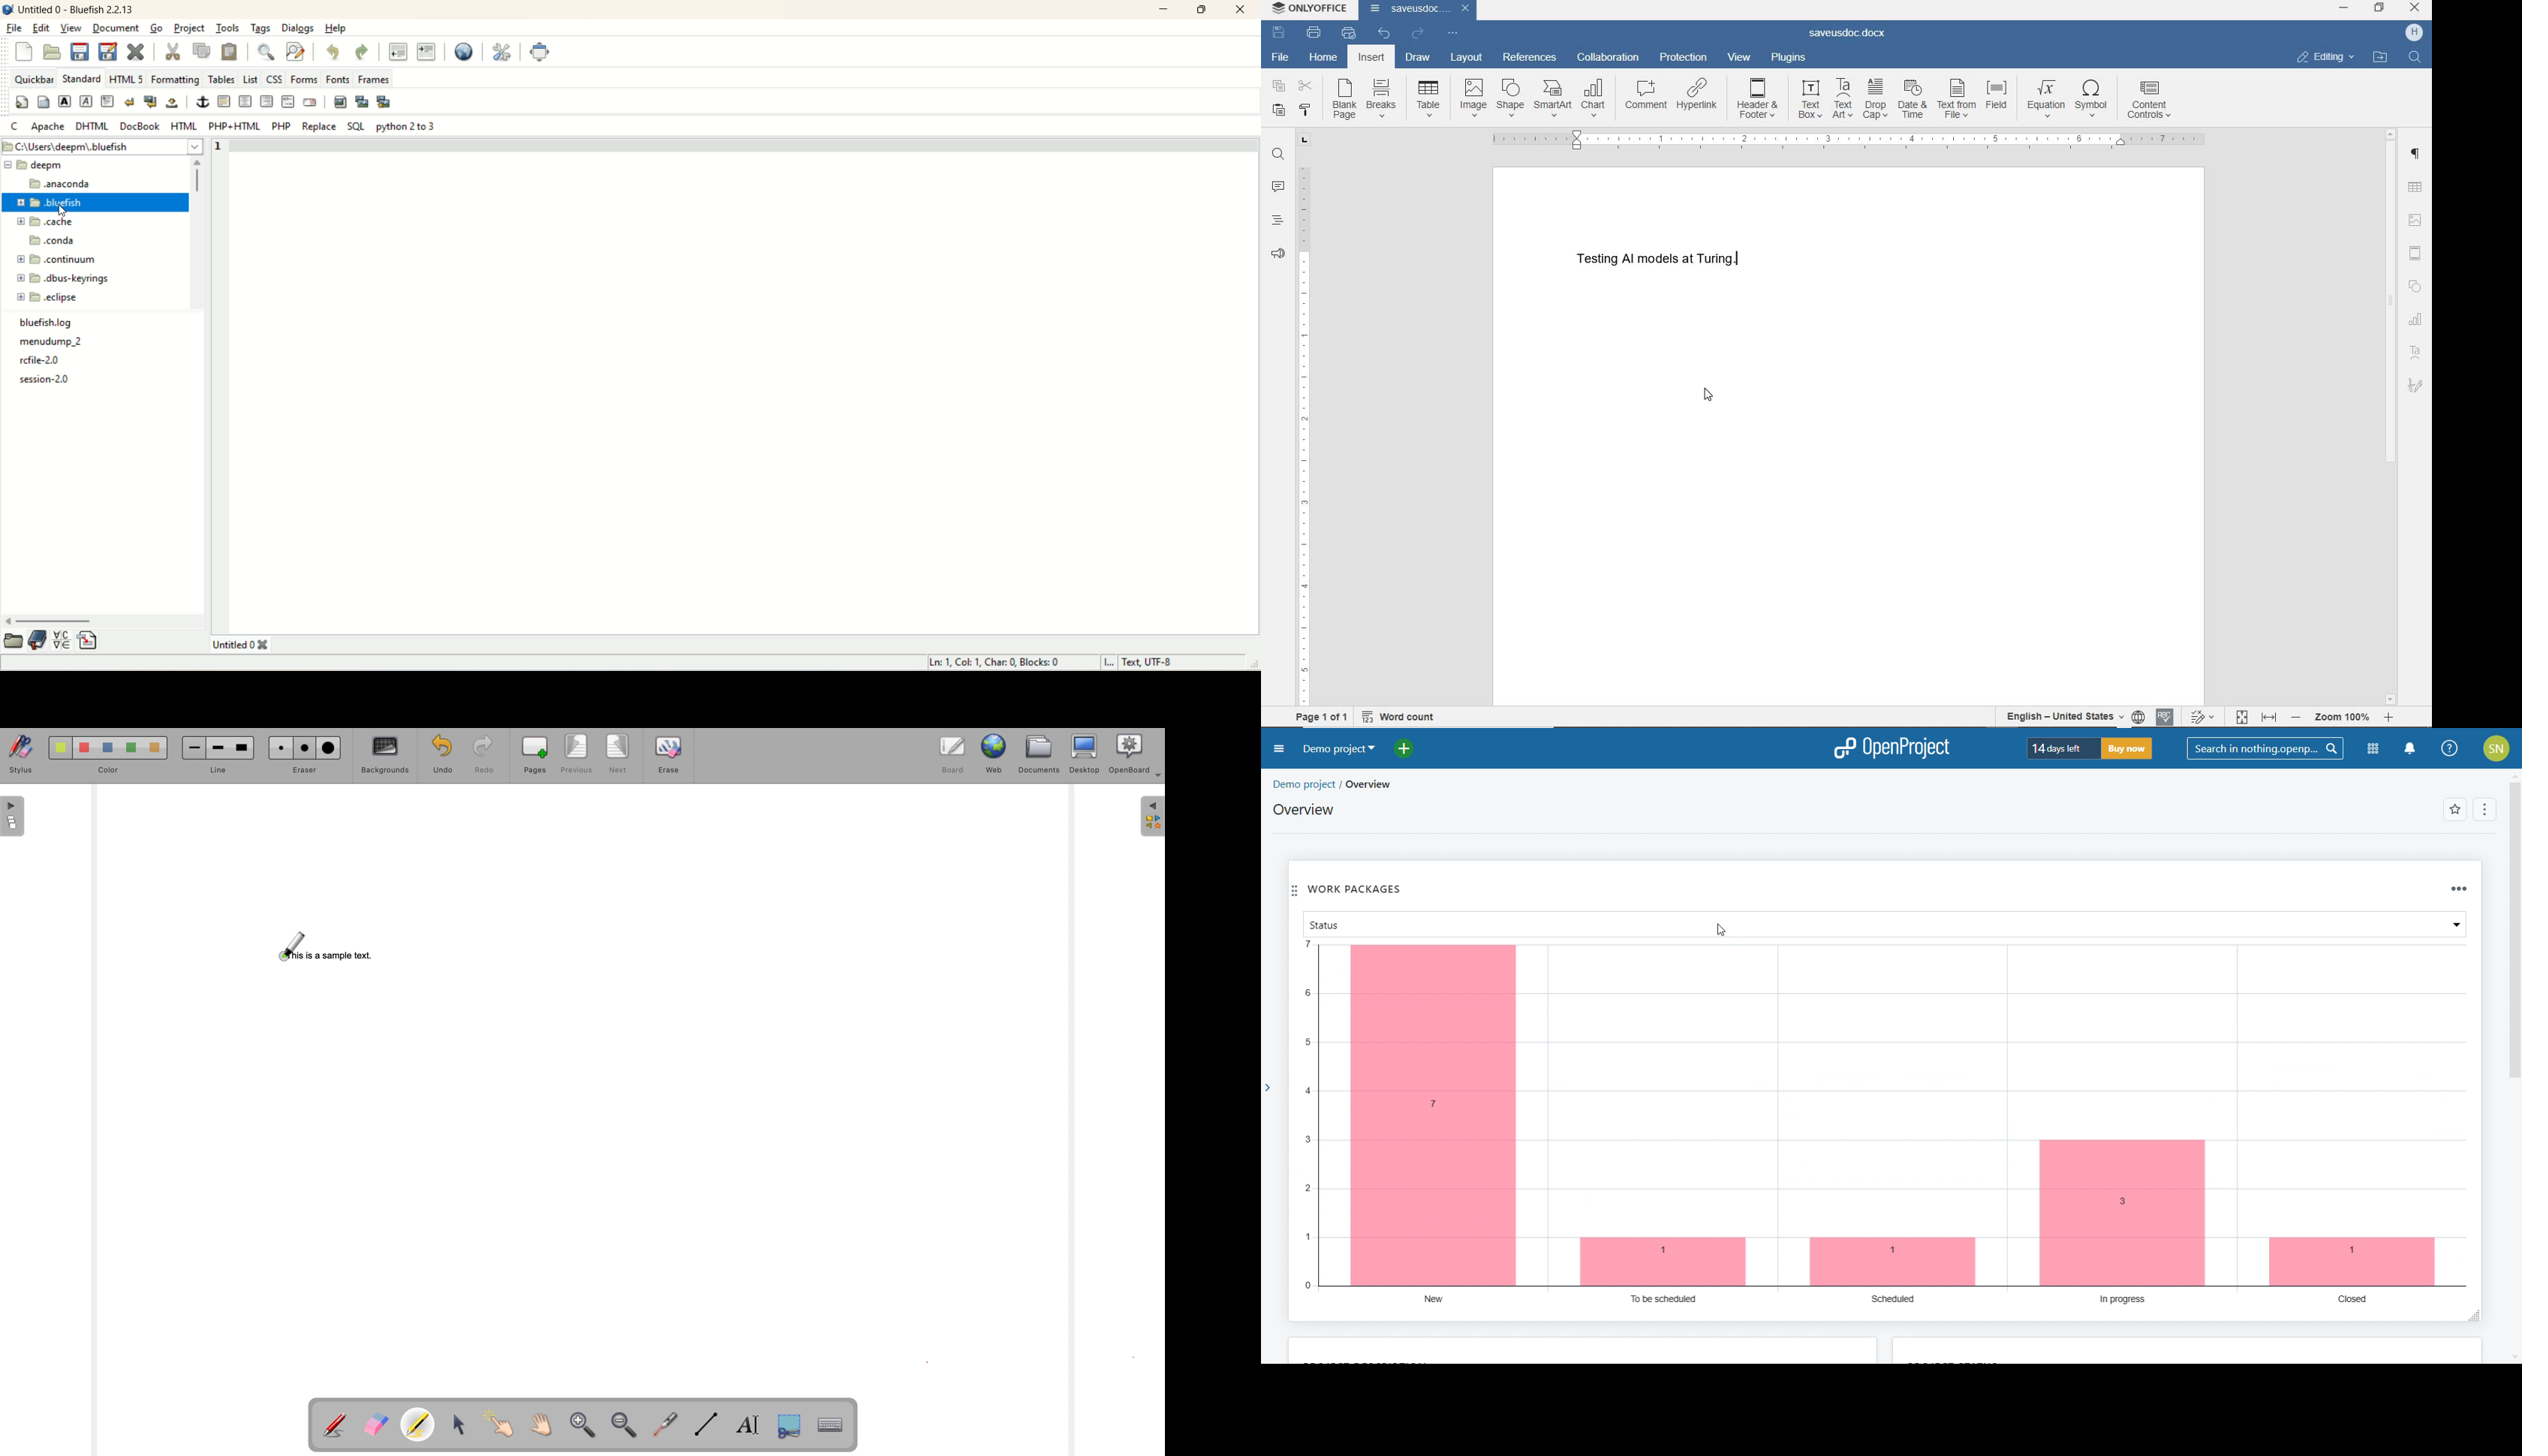 The height and width of the screenshot is (1456, 2548). Describe the element at coordinates (1384, 33) in the screenshot. I see `undo` at that location.